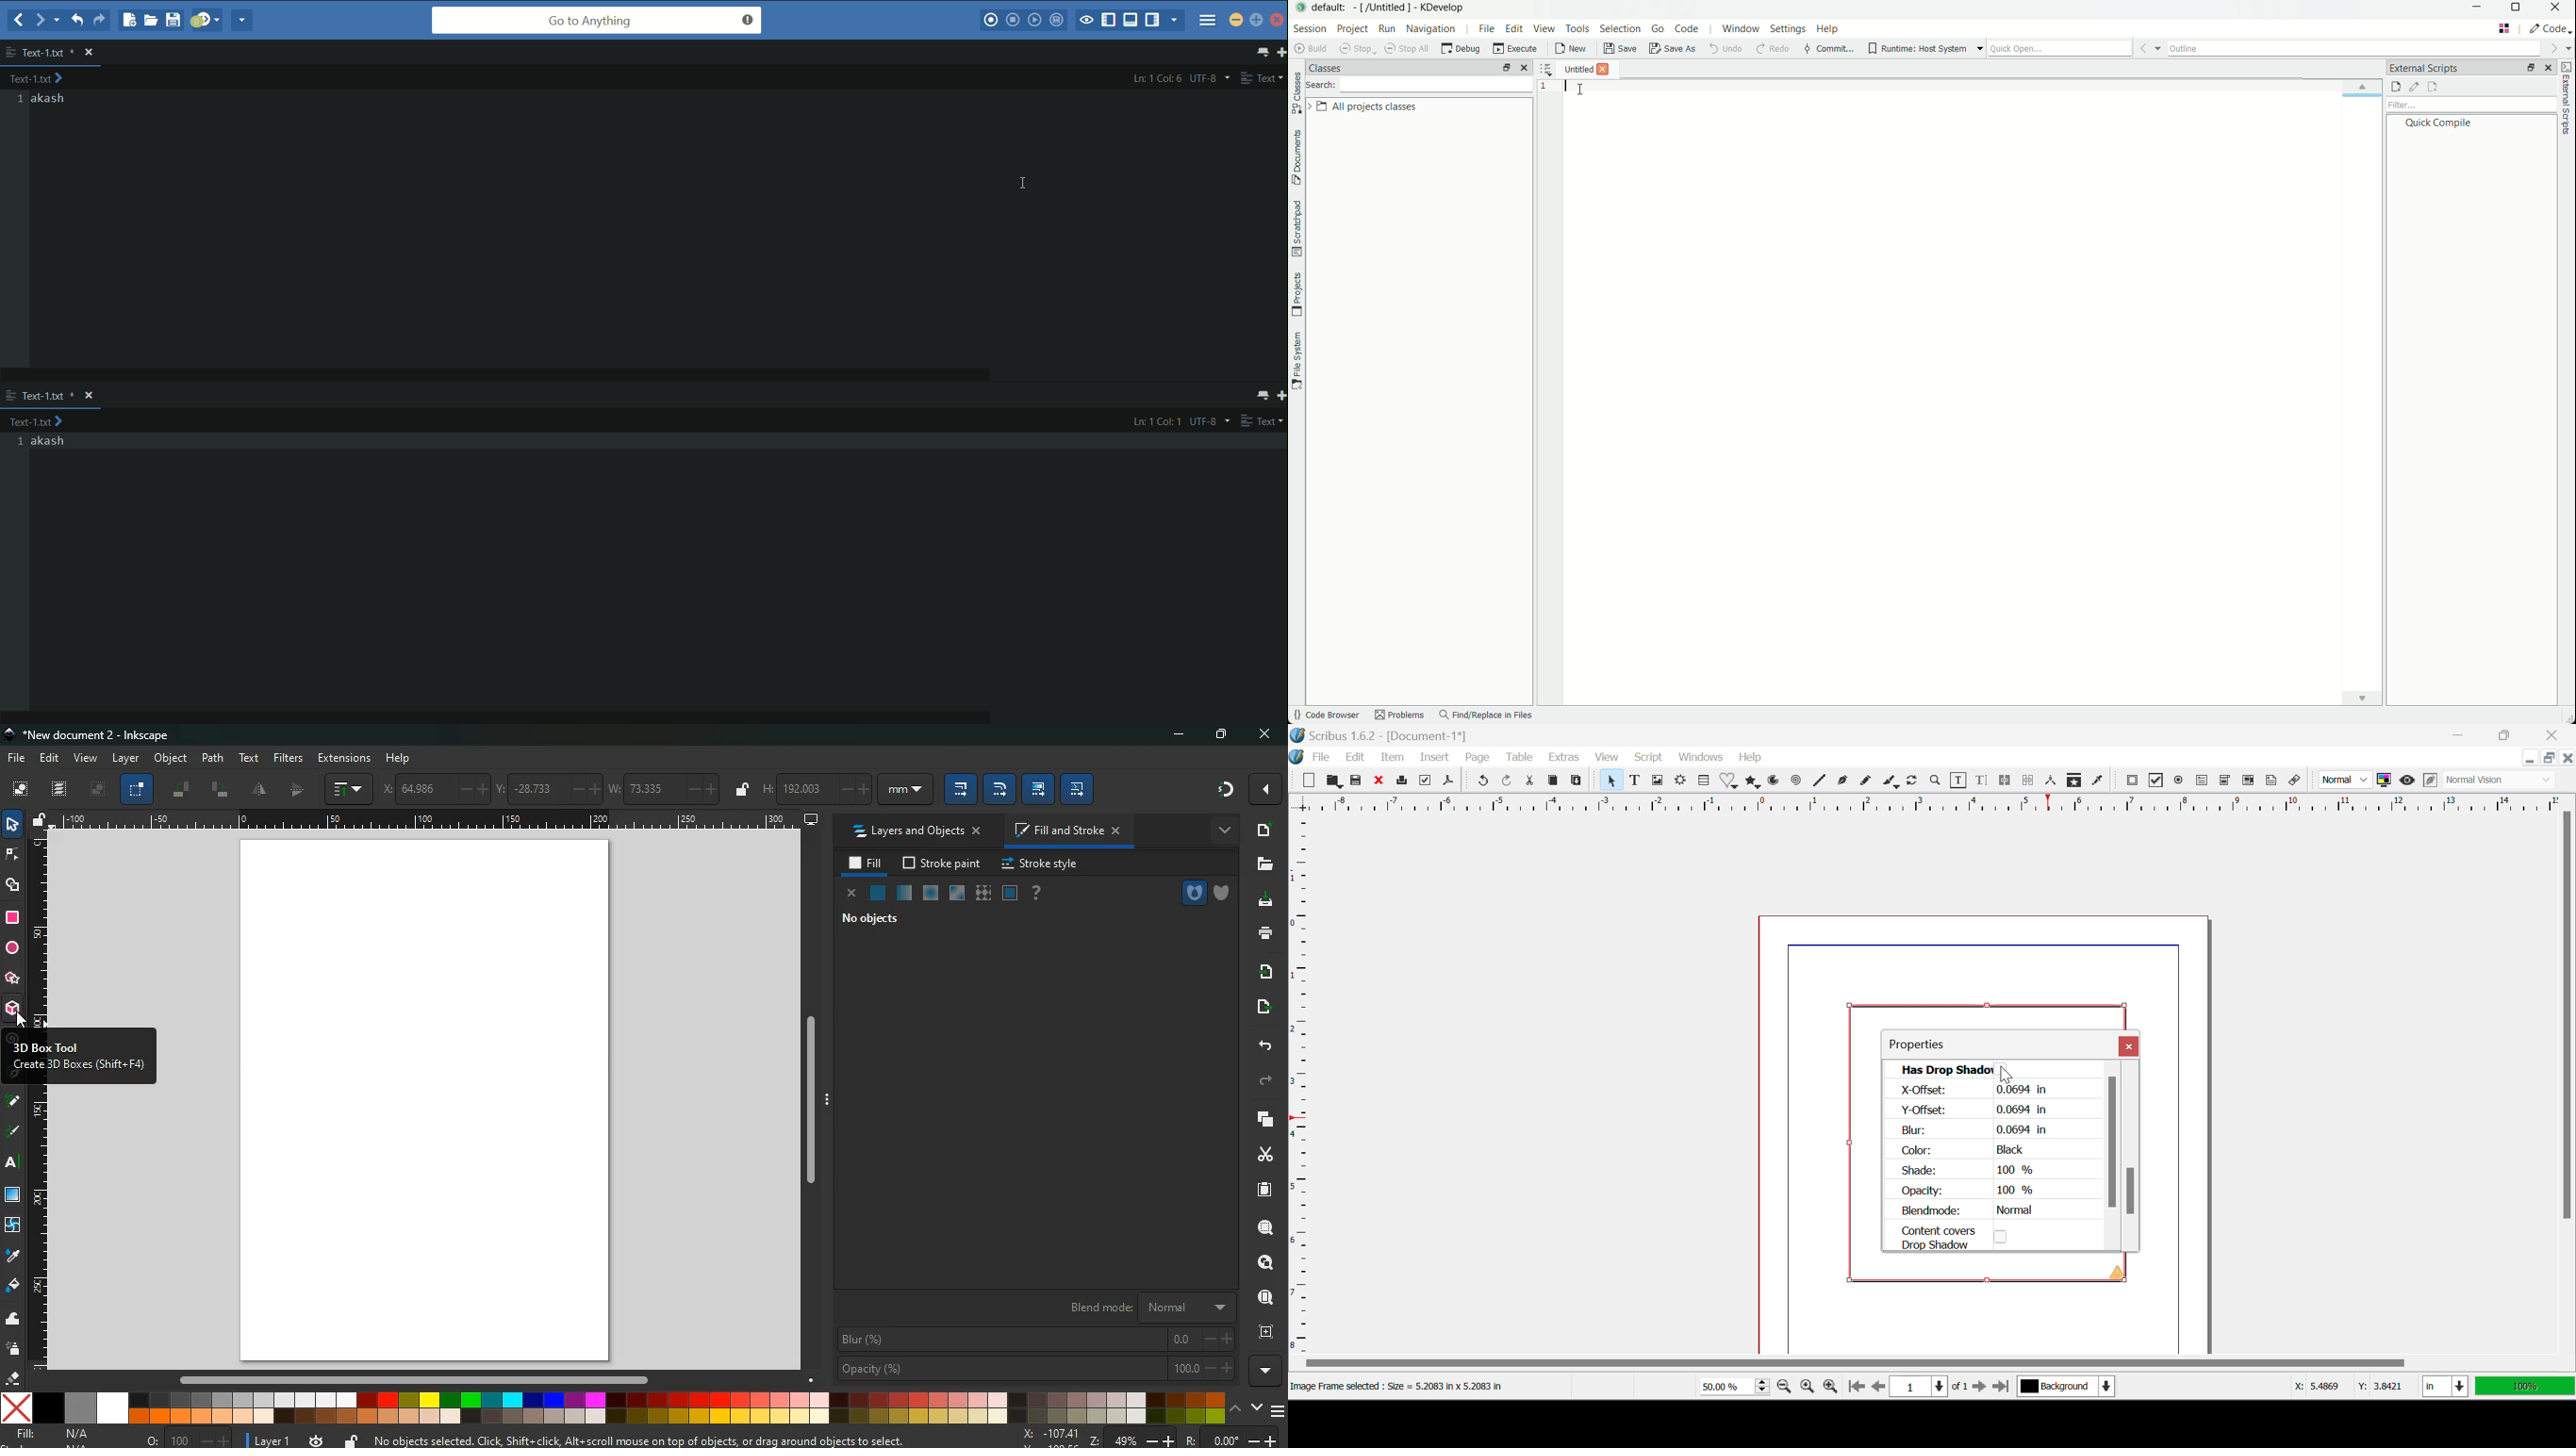 The image size is (2576, 1456). What do you see at coordinates (2177, 782) in the screenshot?
I see `Pdf Radio Button` at bounding box center [2177, 782].